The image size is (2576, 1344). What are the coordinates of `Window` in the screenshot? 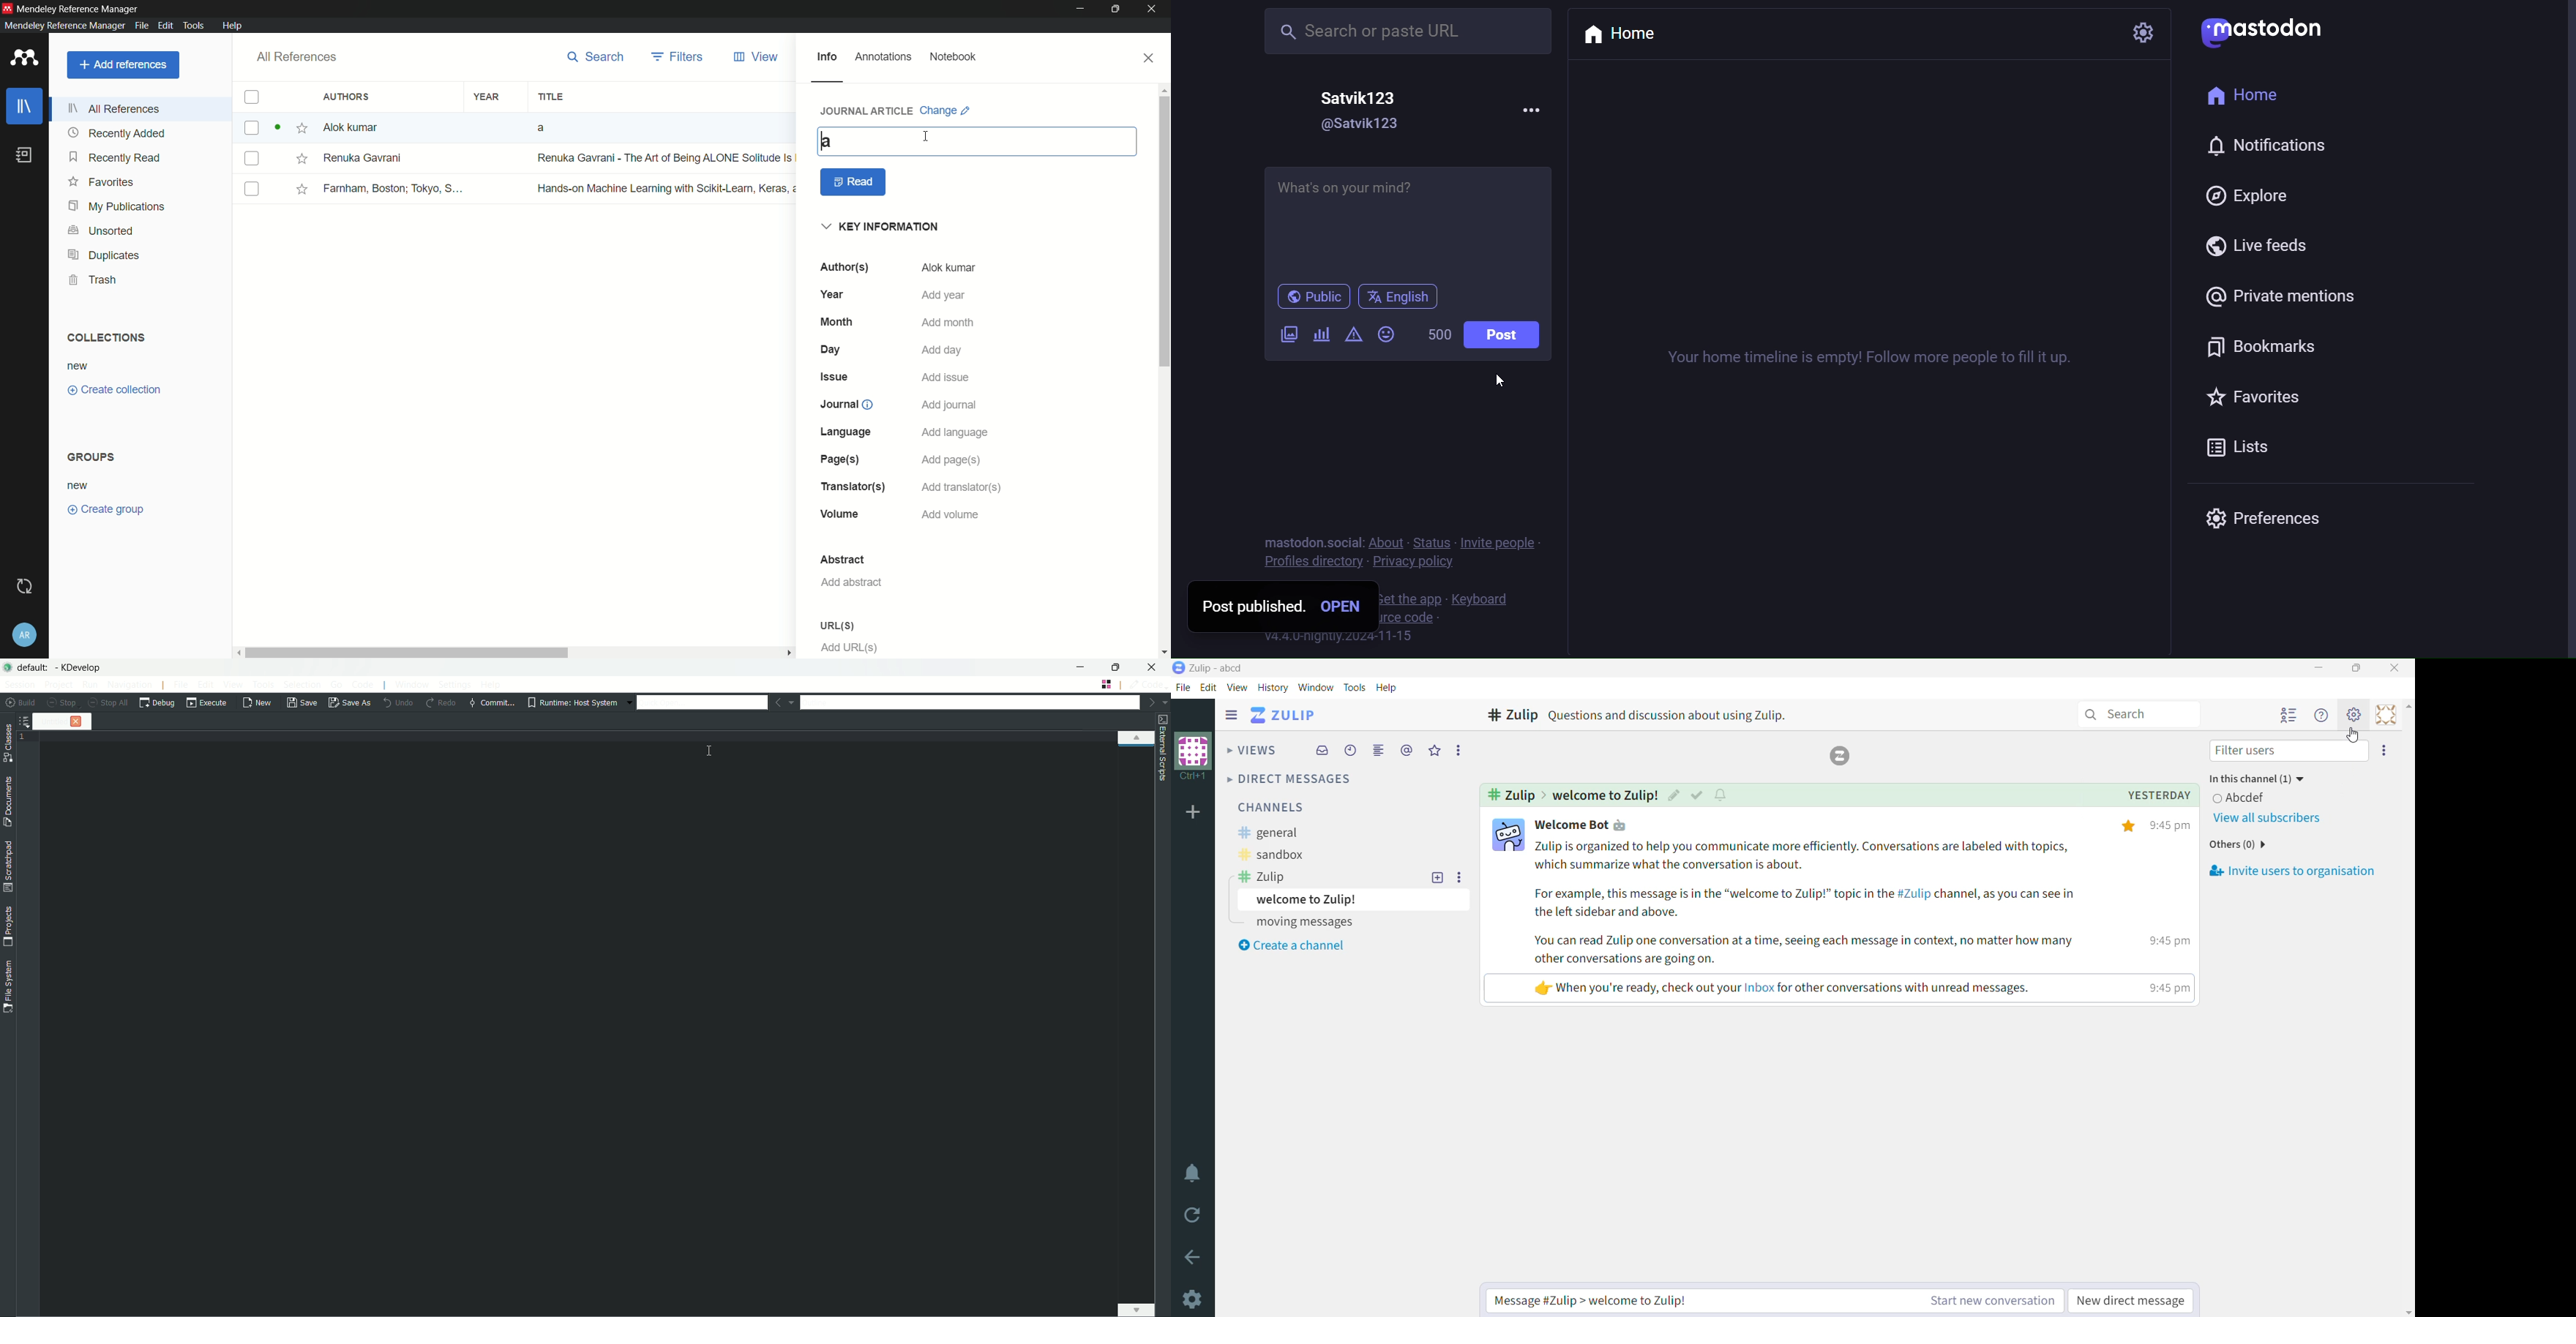 It's located at (1316, 687).